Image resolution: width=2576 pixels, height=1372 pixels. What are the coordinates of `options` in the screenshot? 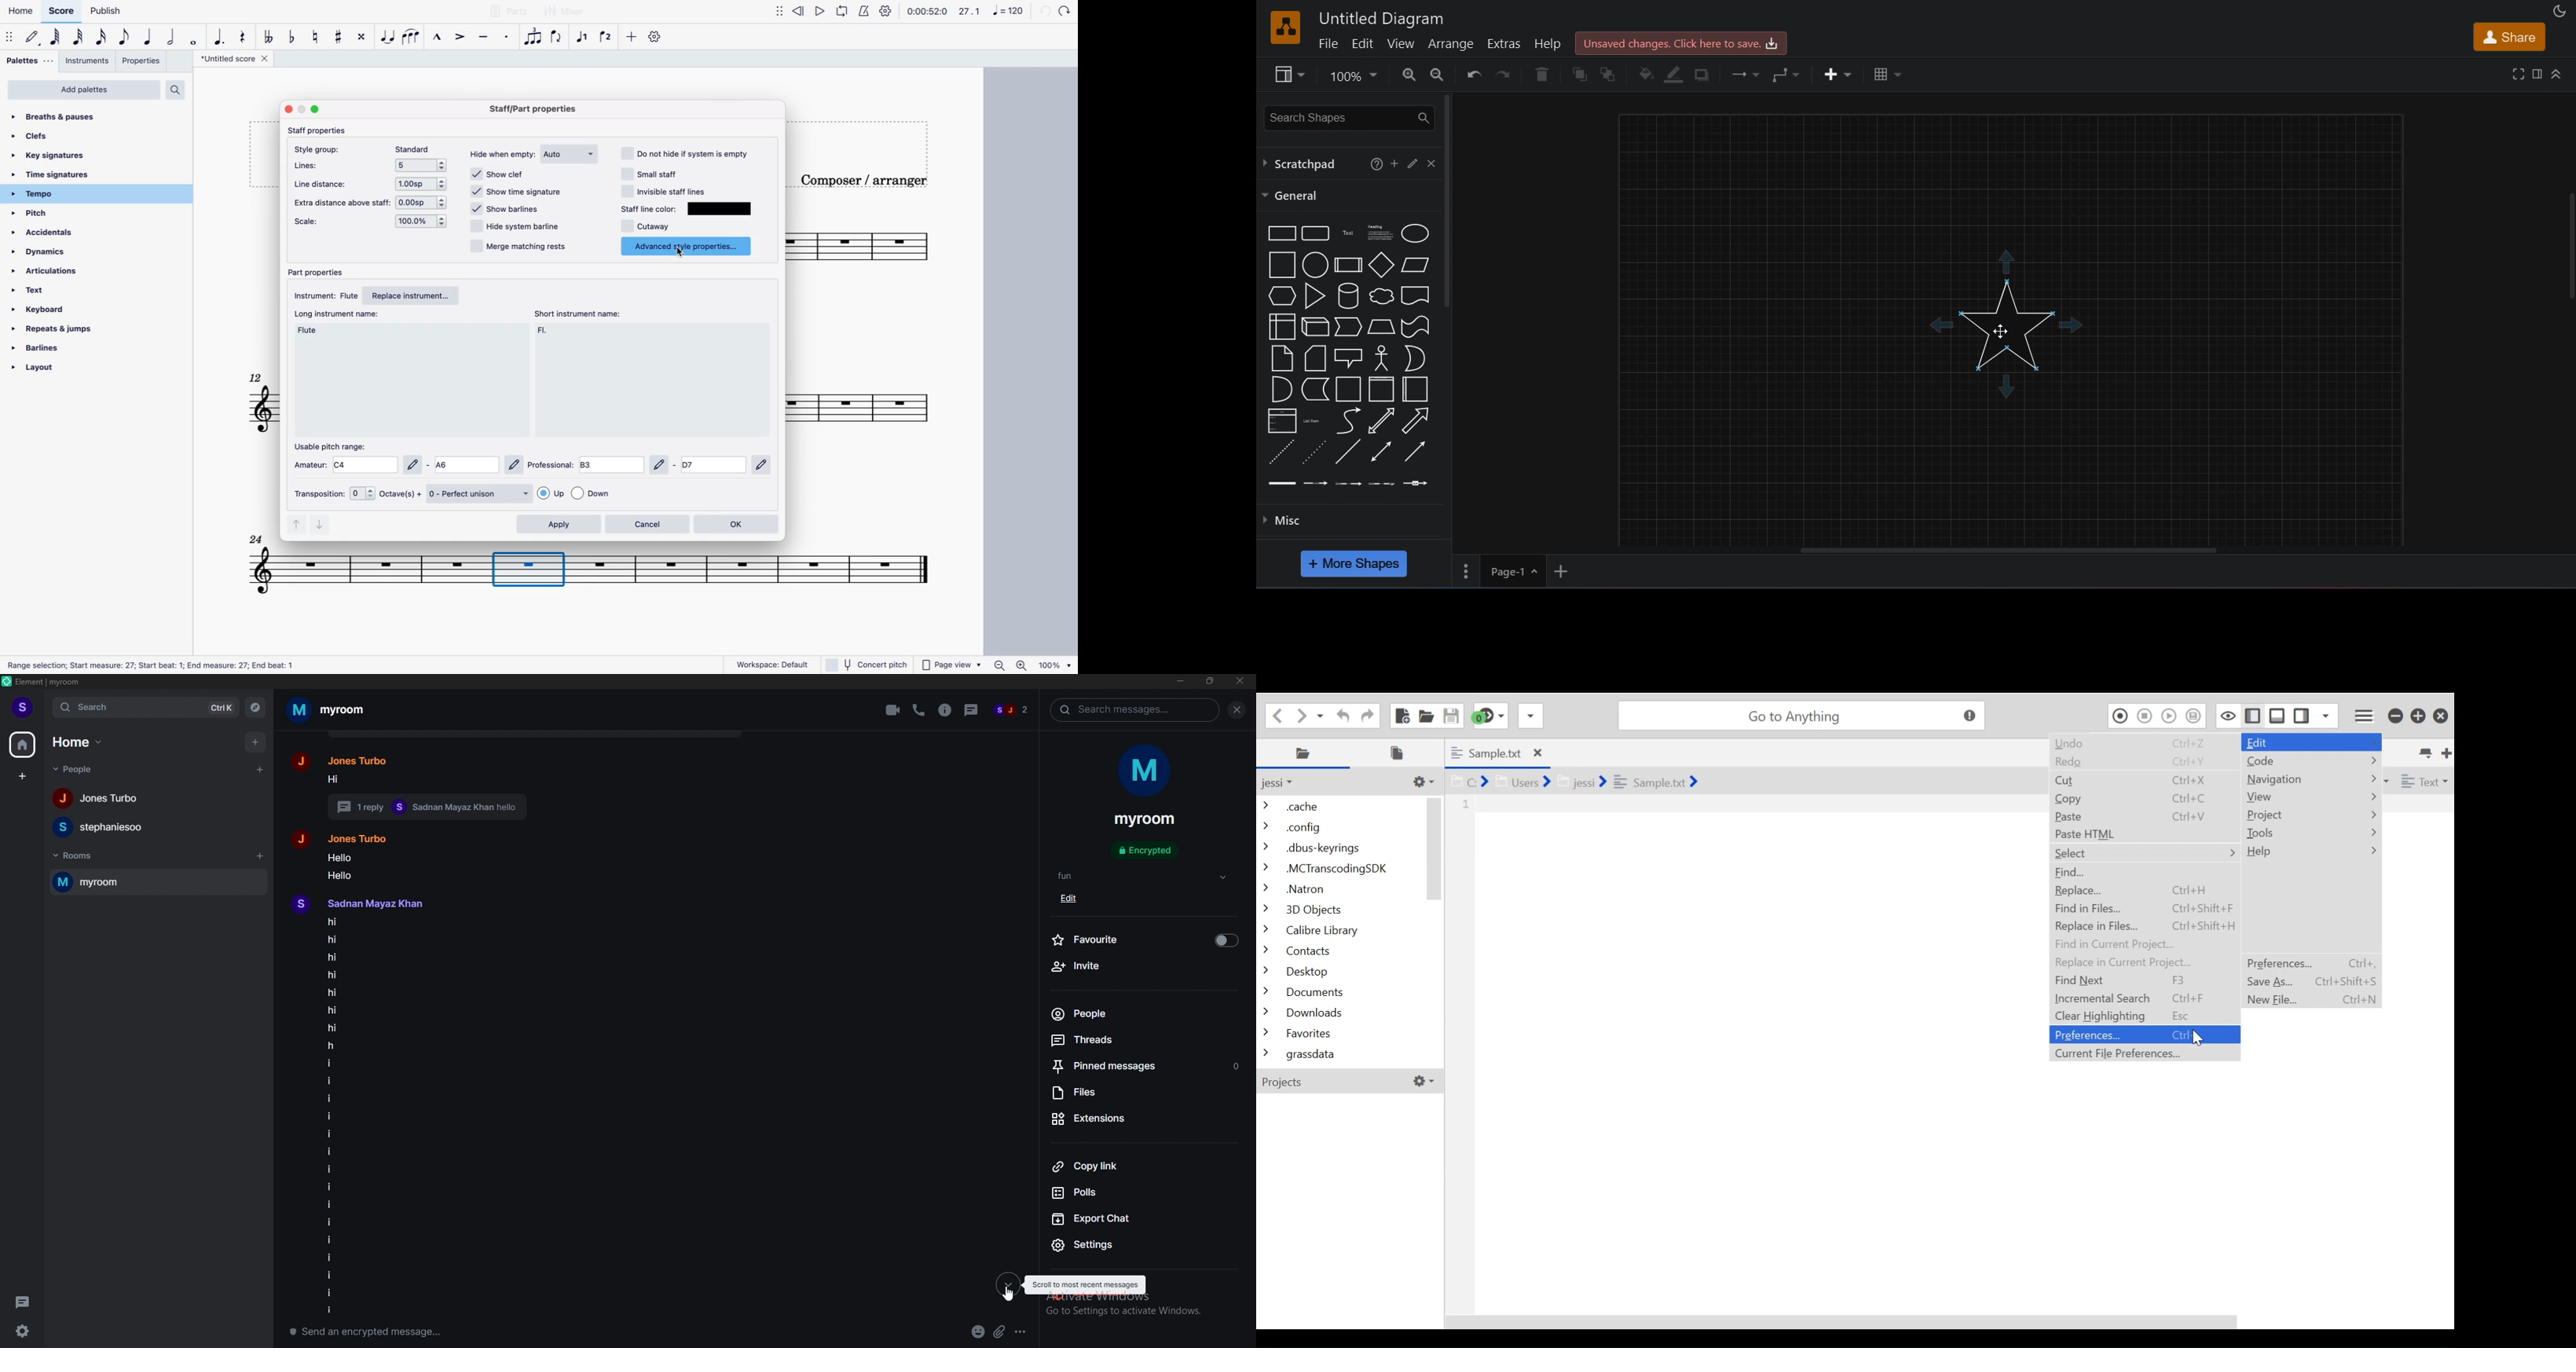 It's located at (578, 494).